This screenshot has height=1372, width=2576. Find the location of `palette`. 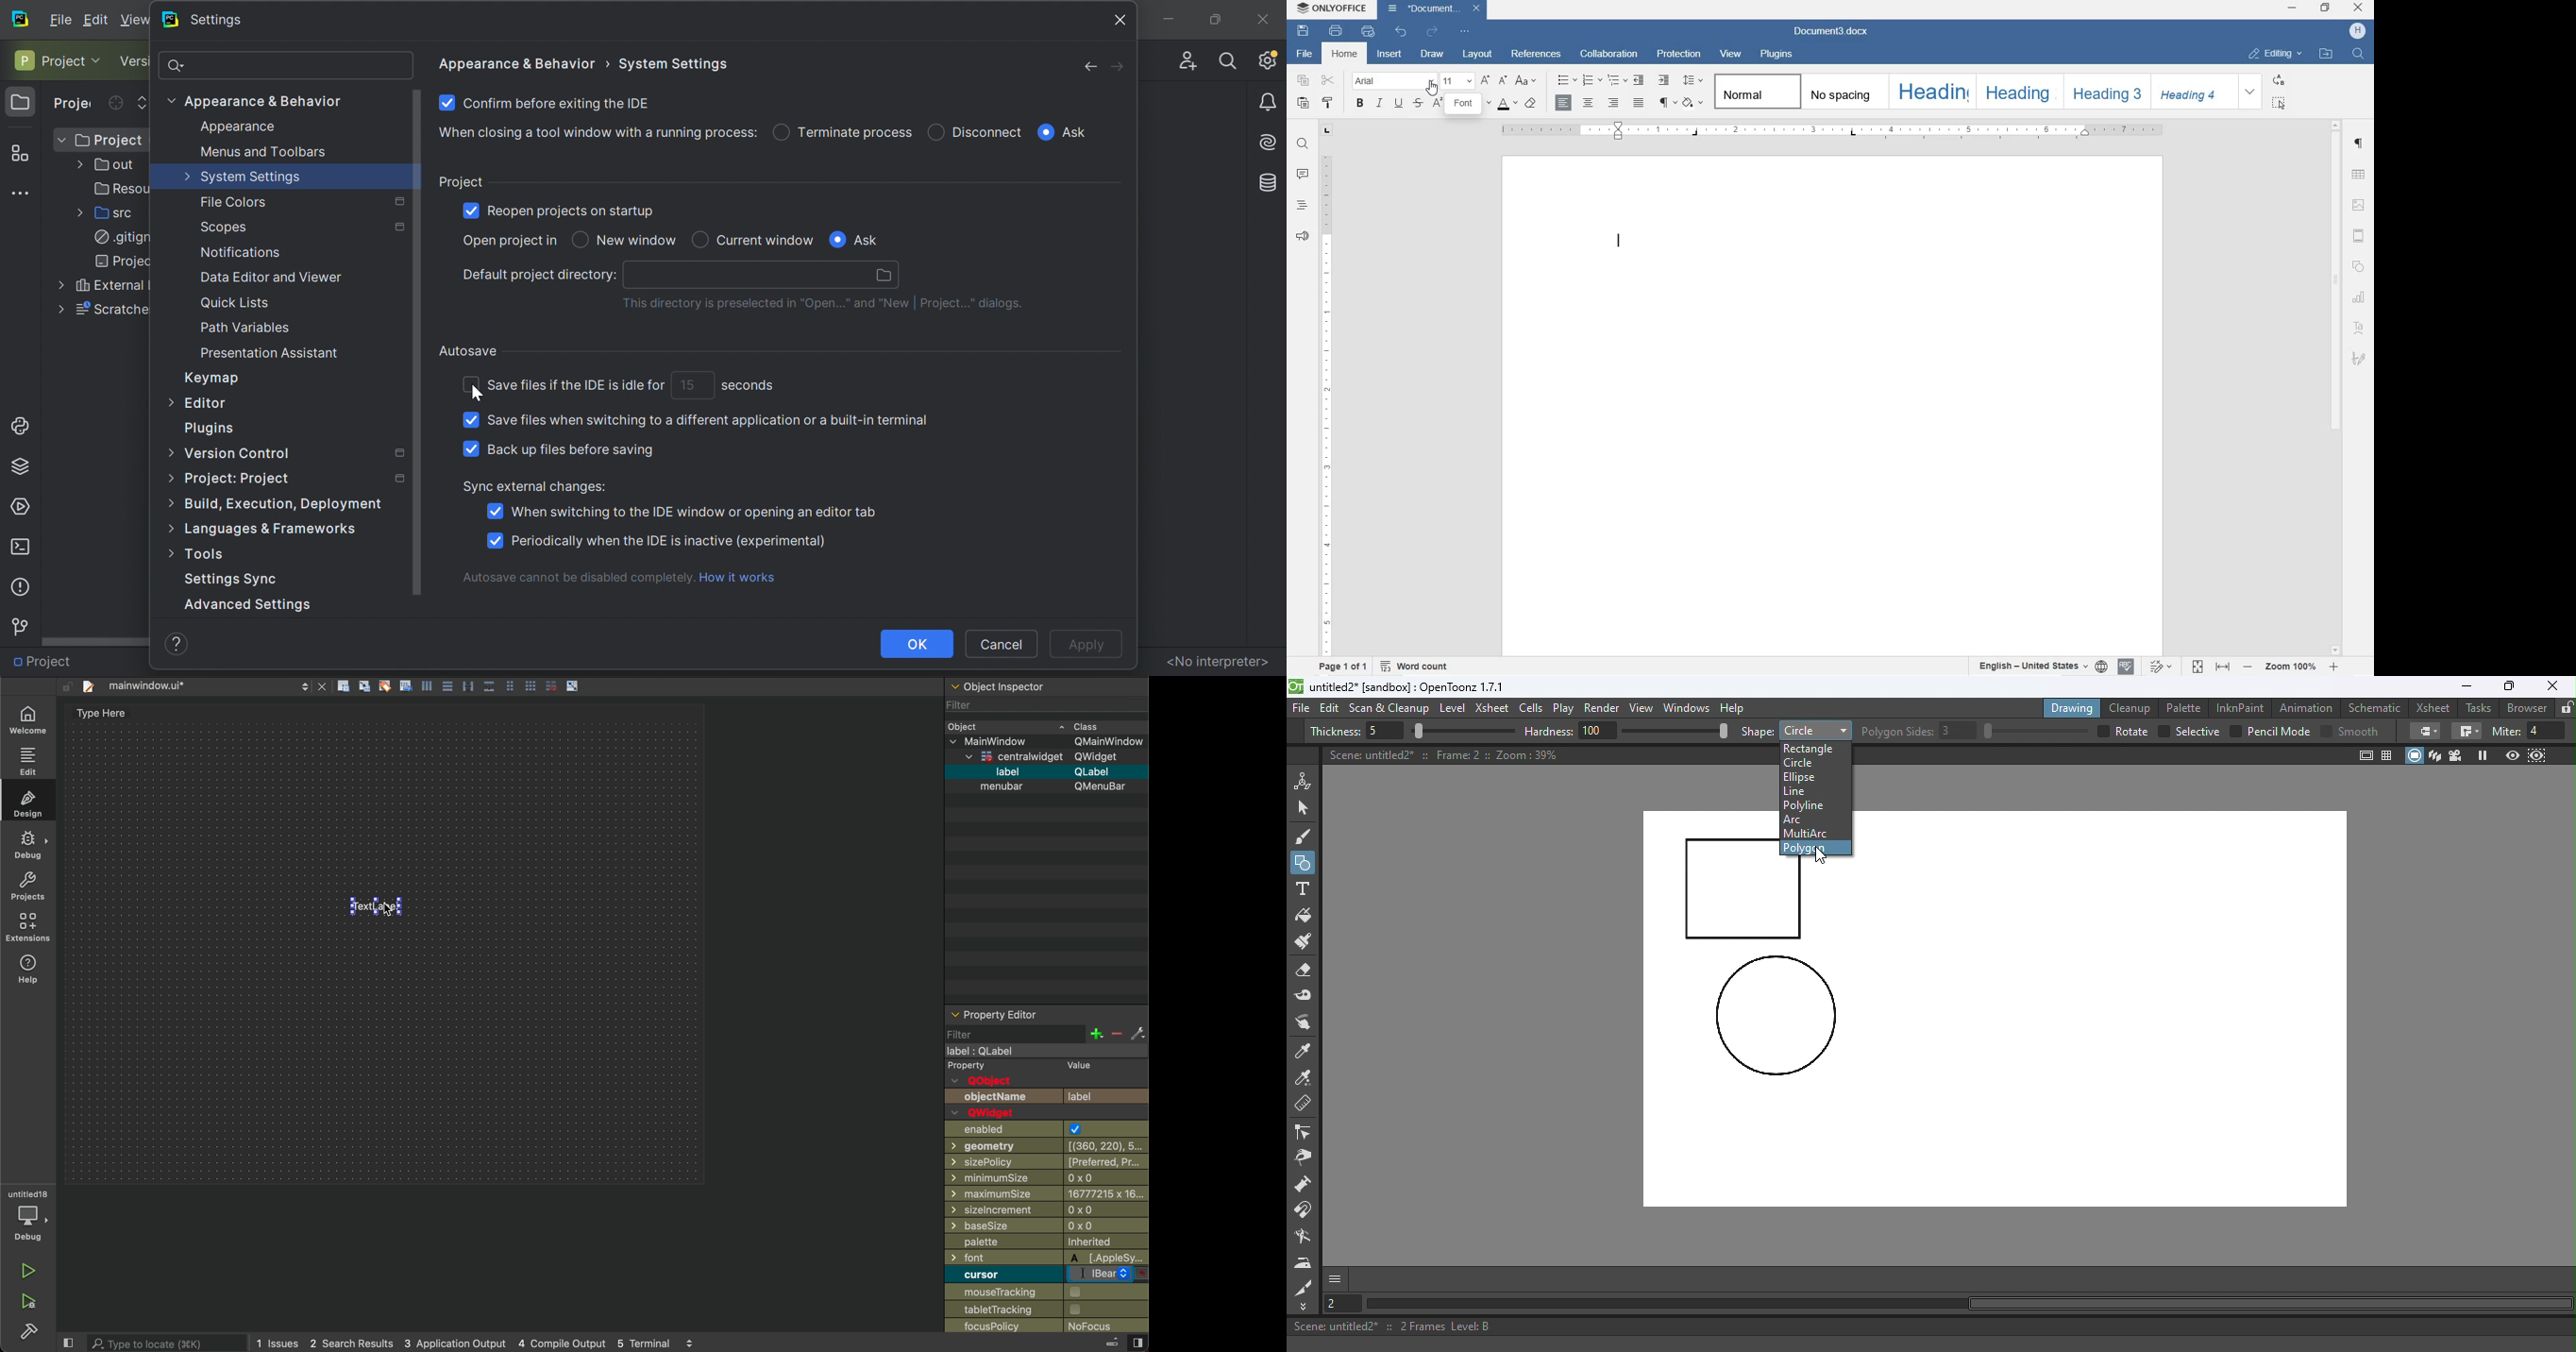

palette is located at coordinates (989, 1242).